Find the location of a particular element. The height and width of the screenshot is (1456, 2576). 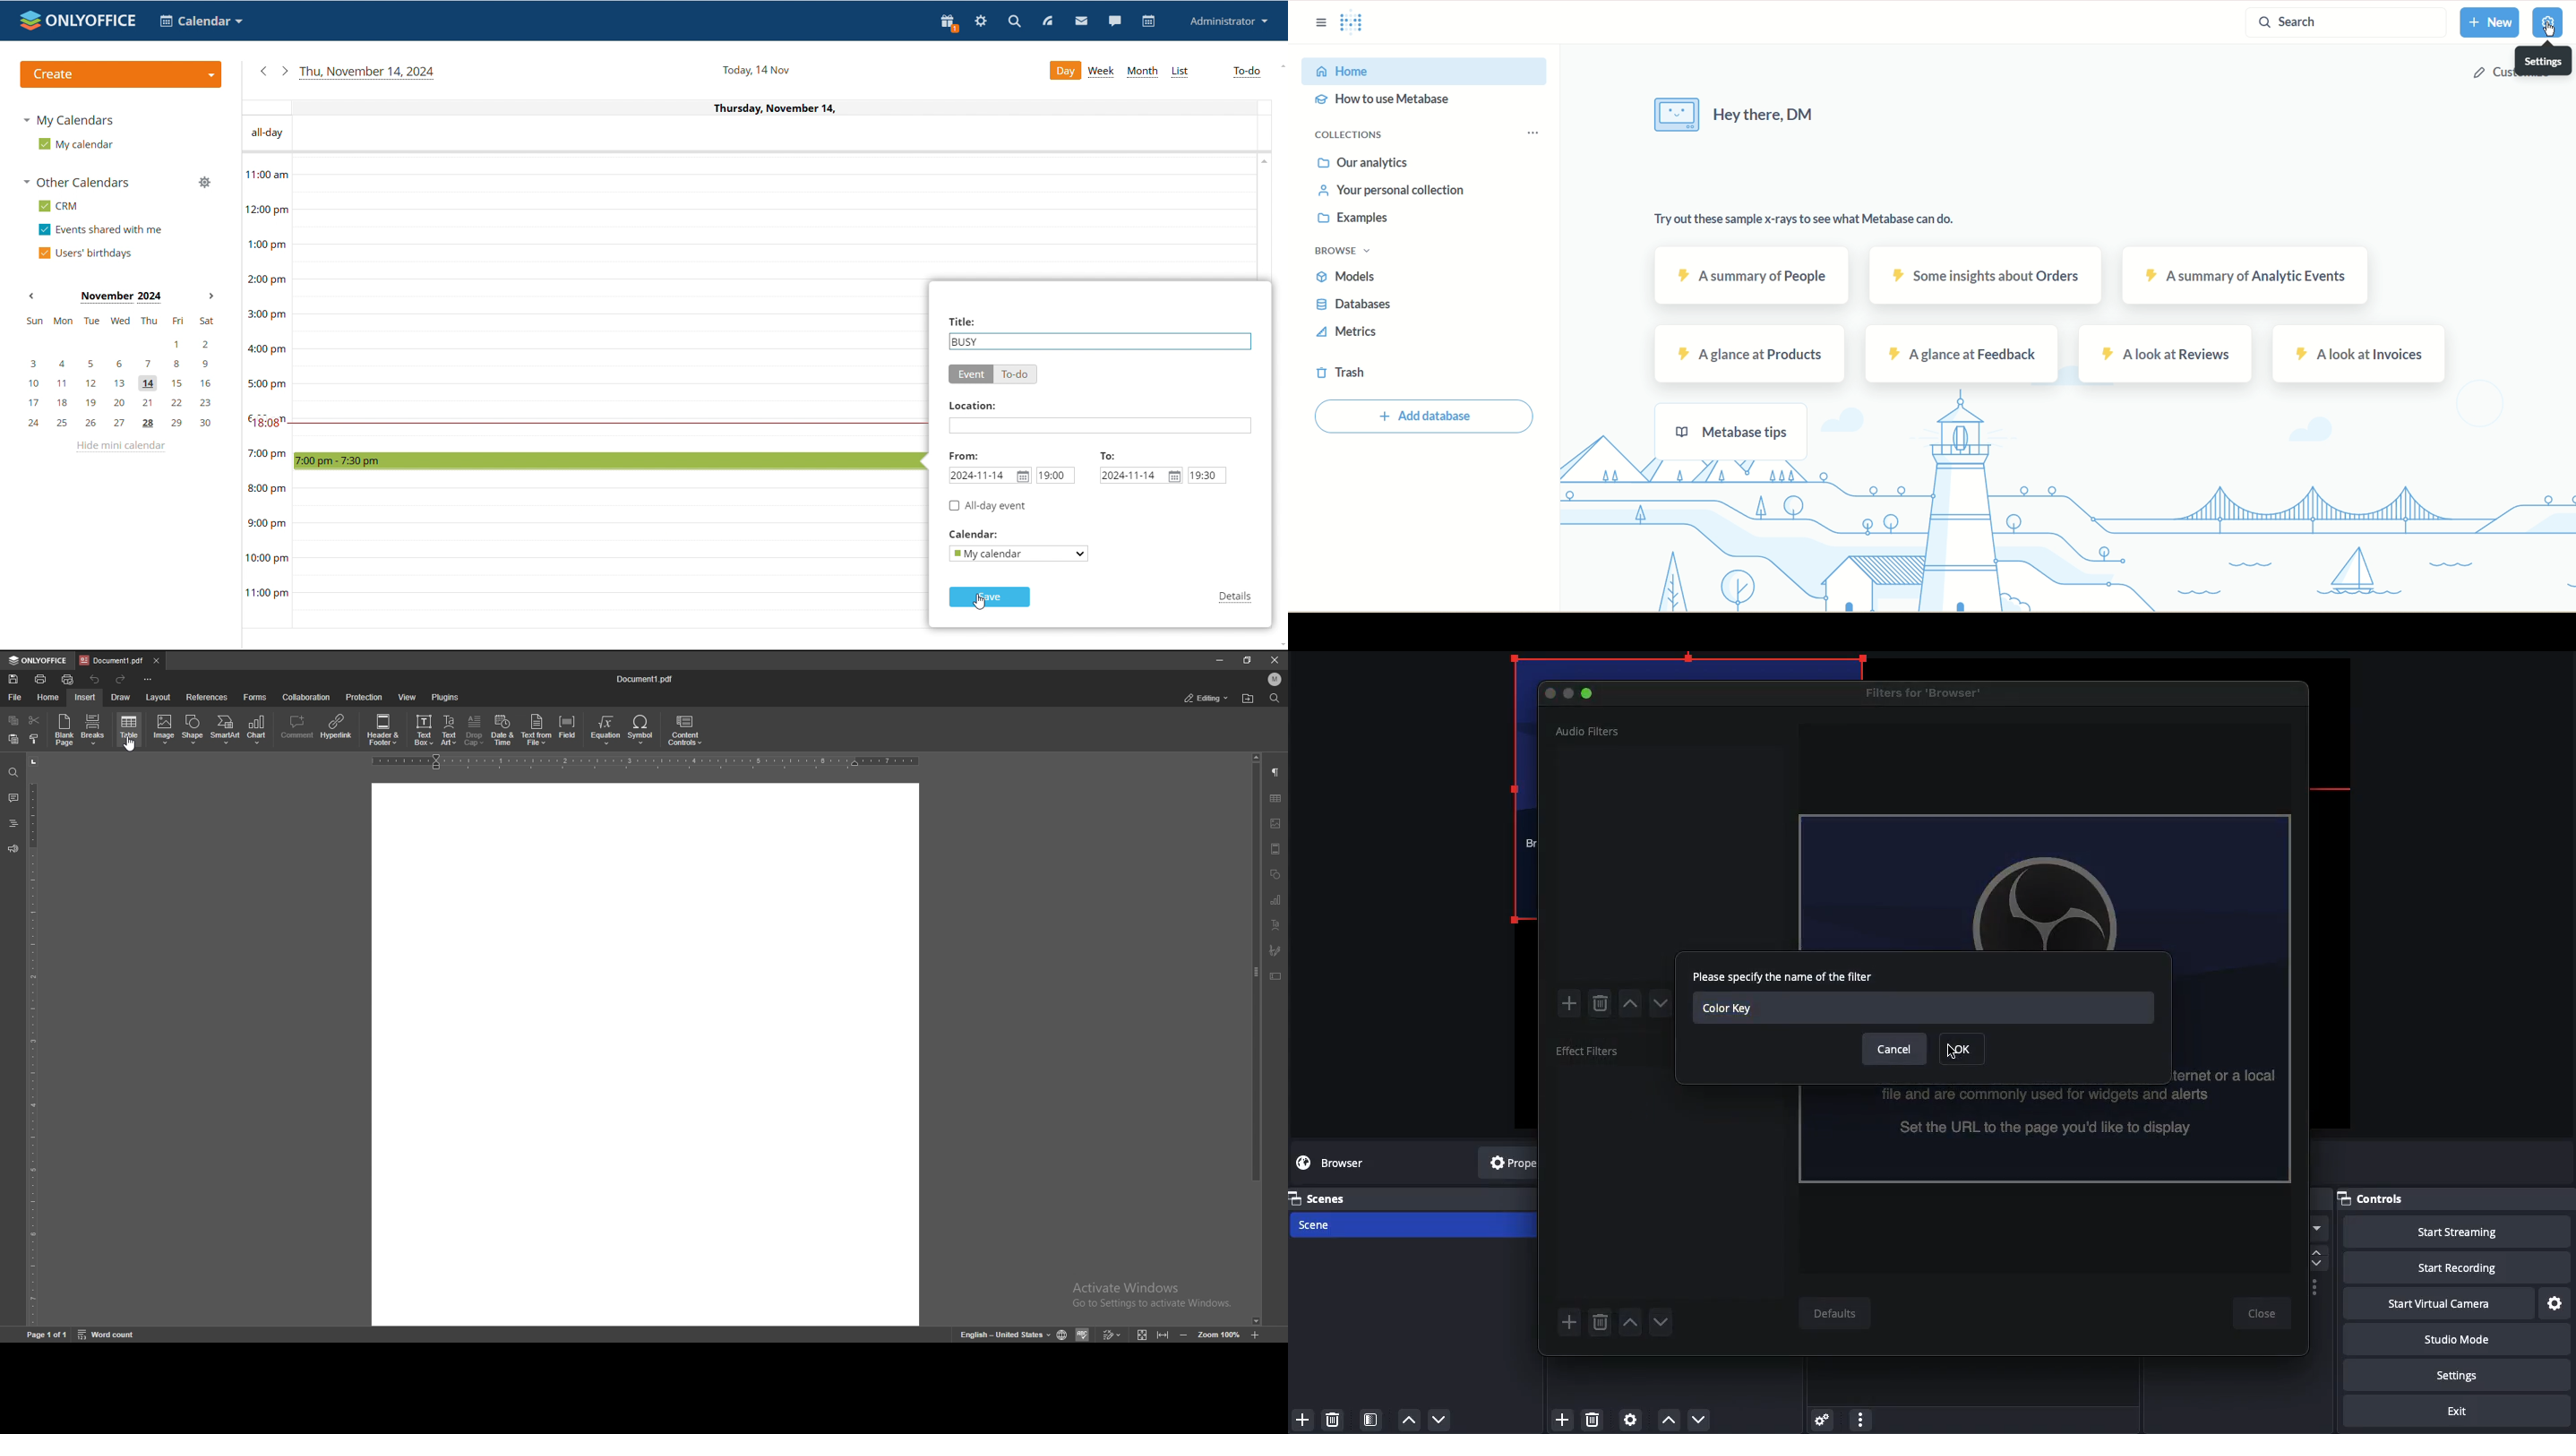

find location is located at coordinates (1248, 698).